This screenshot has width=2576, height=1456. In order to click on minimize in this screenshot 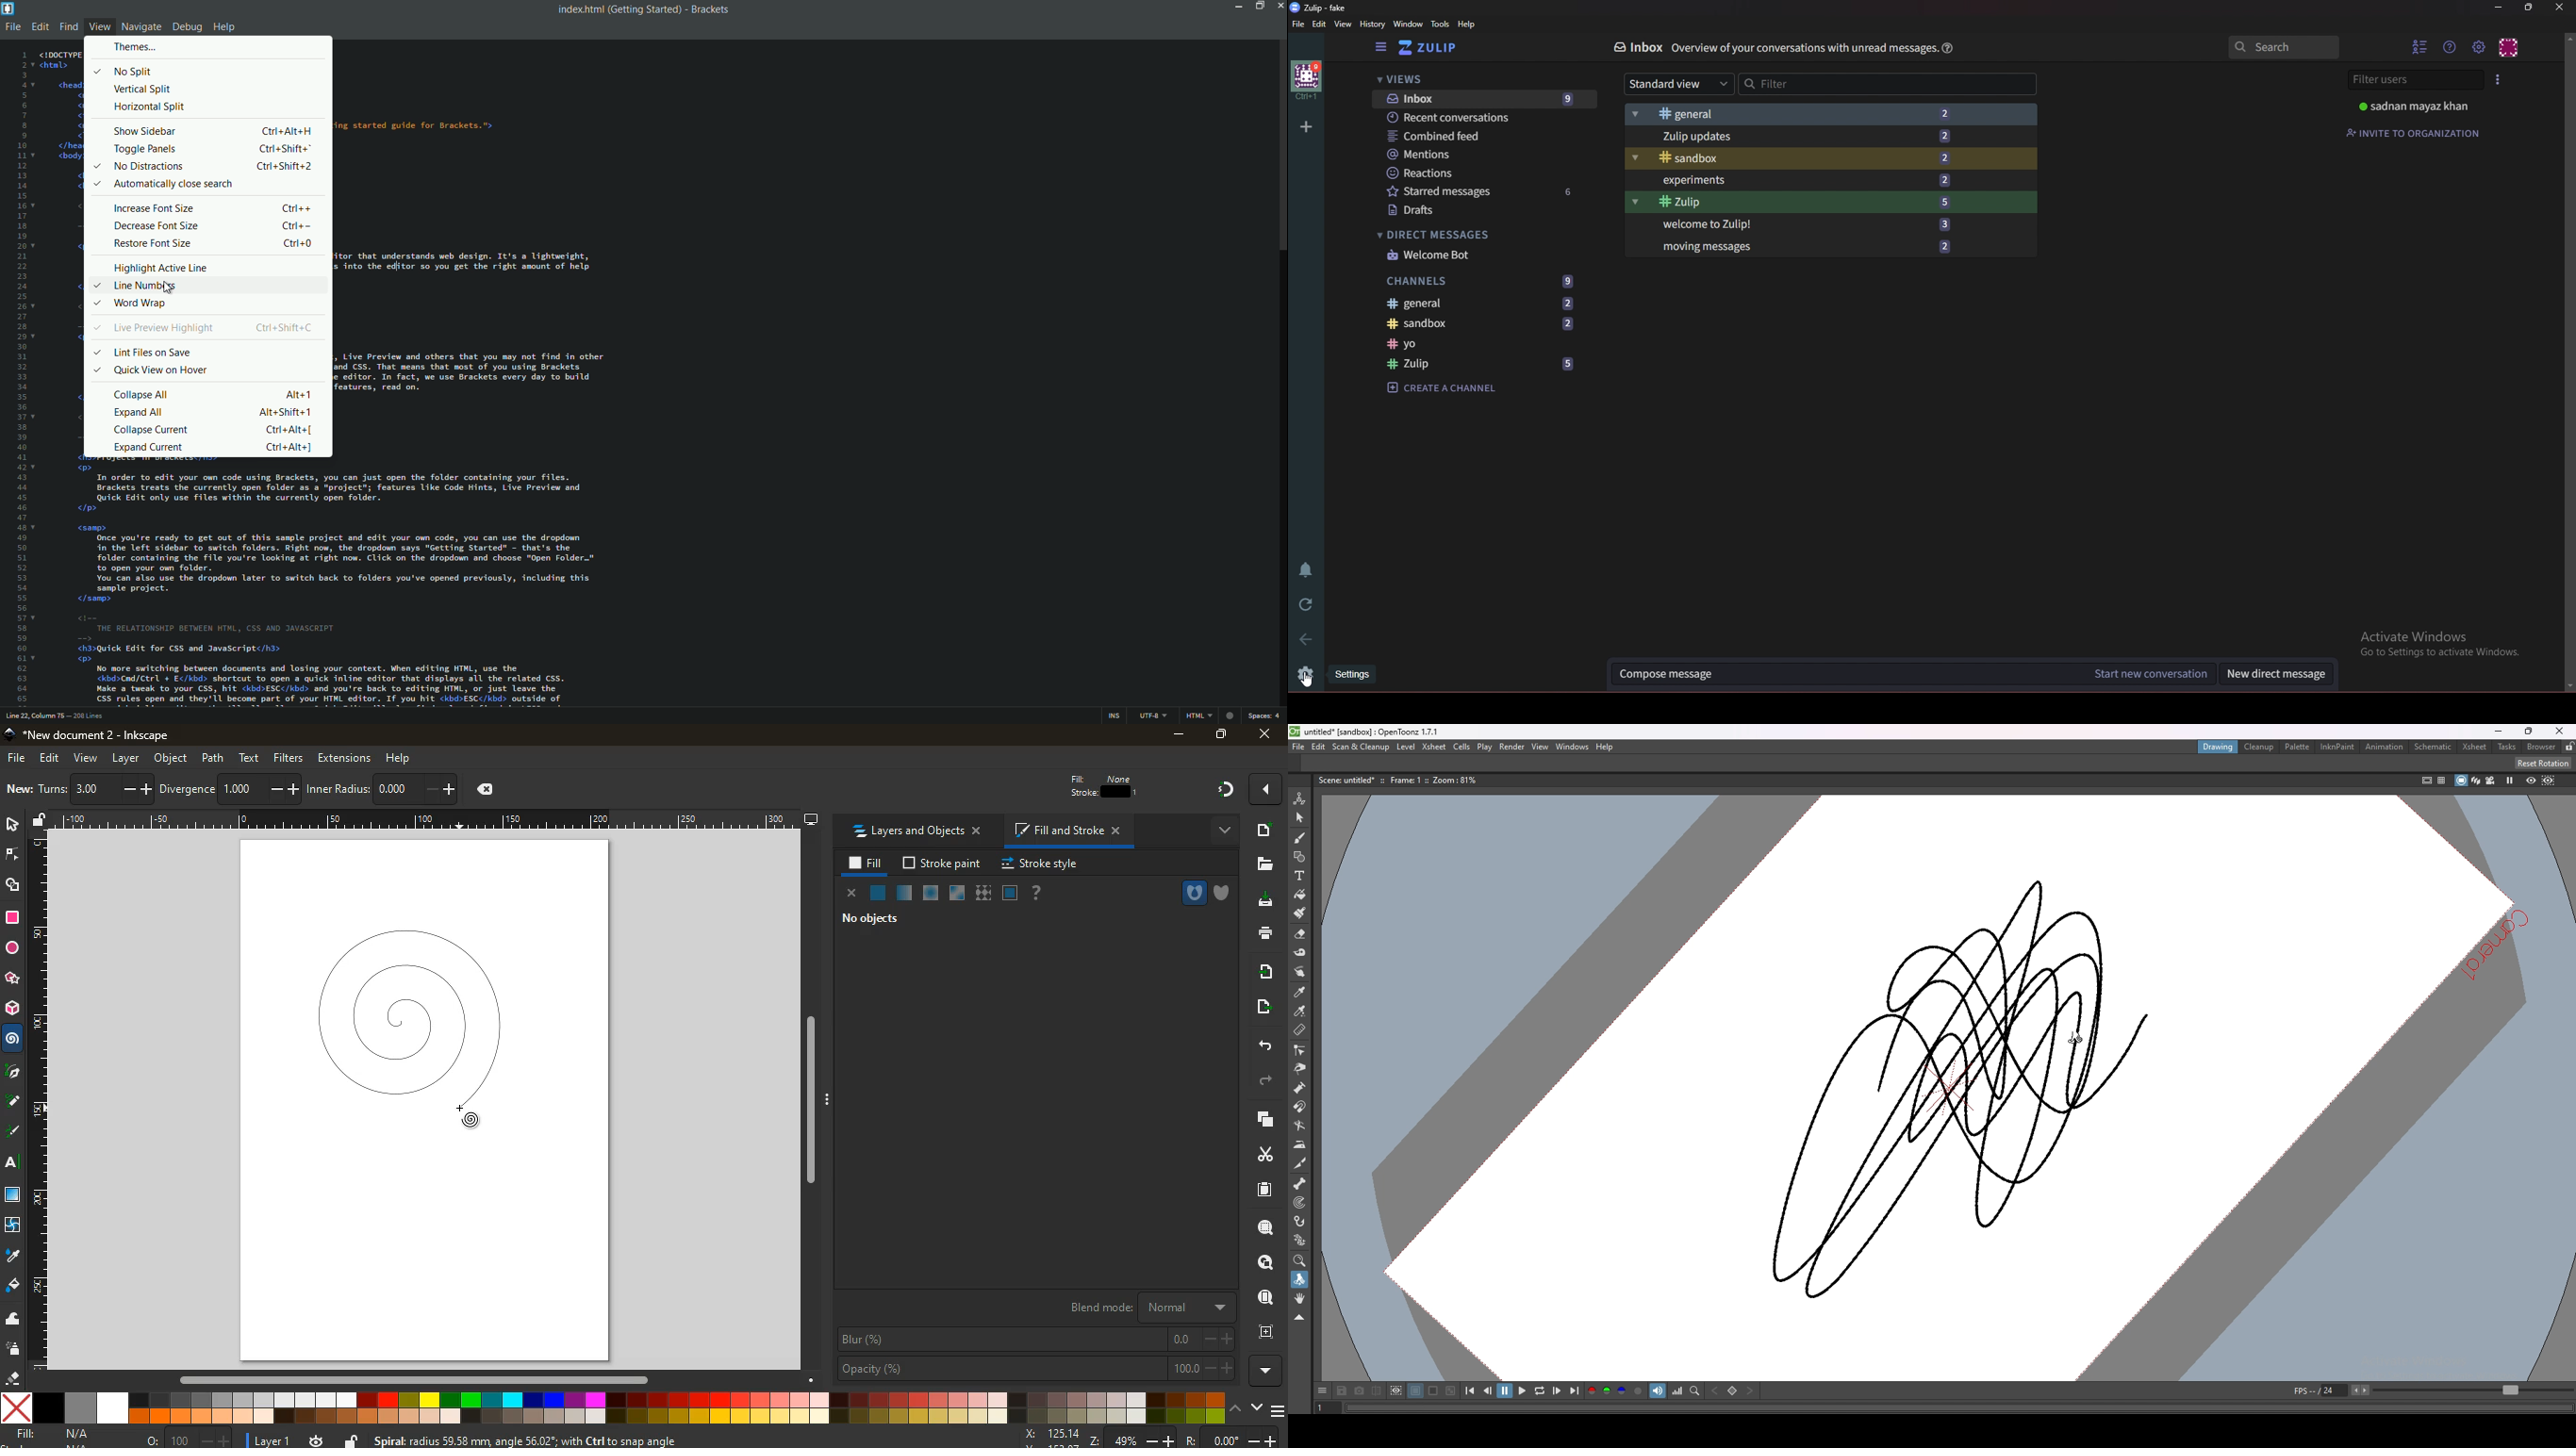, I will do `click(2499, 7)`.